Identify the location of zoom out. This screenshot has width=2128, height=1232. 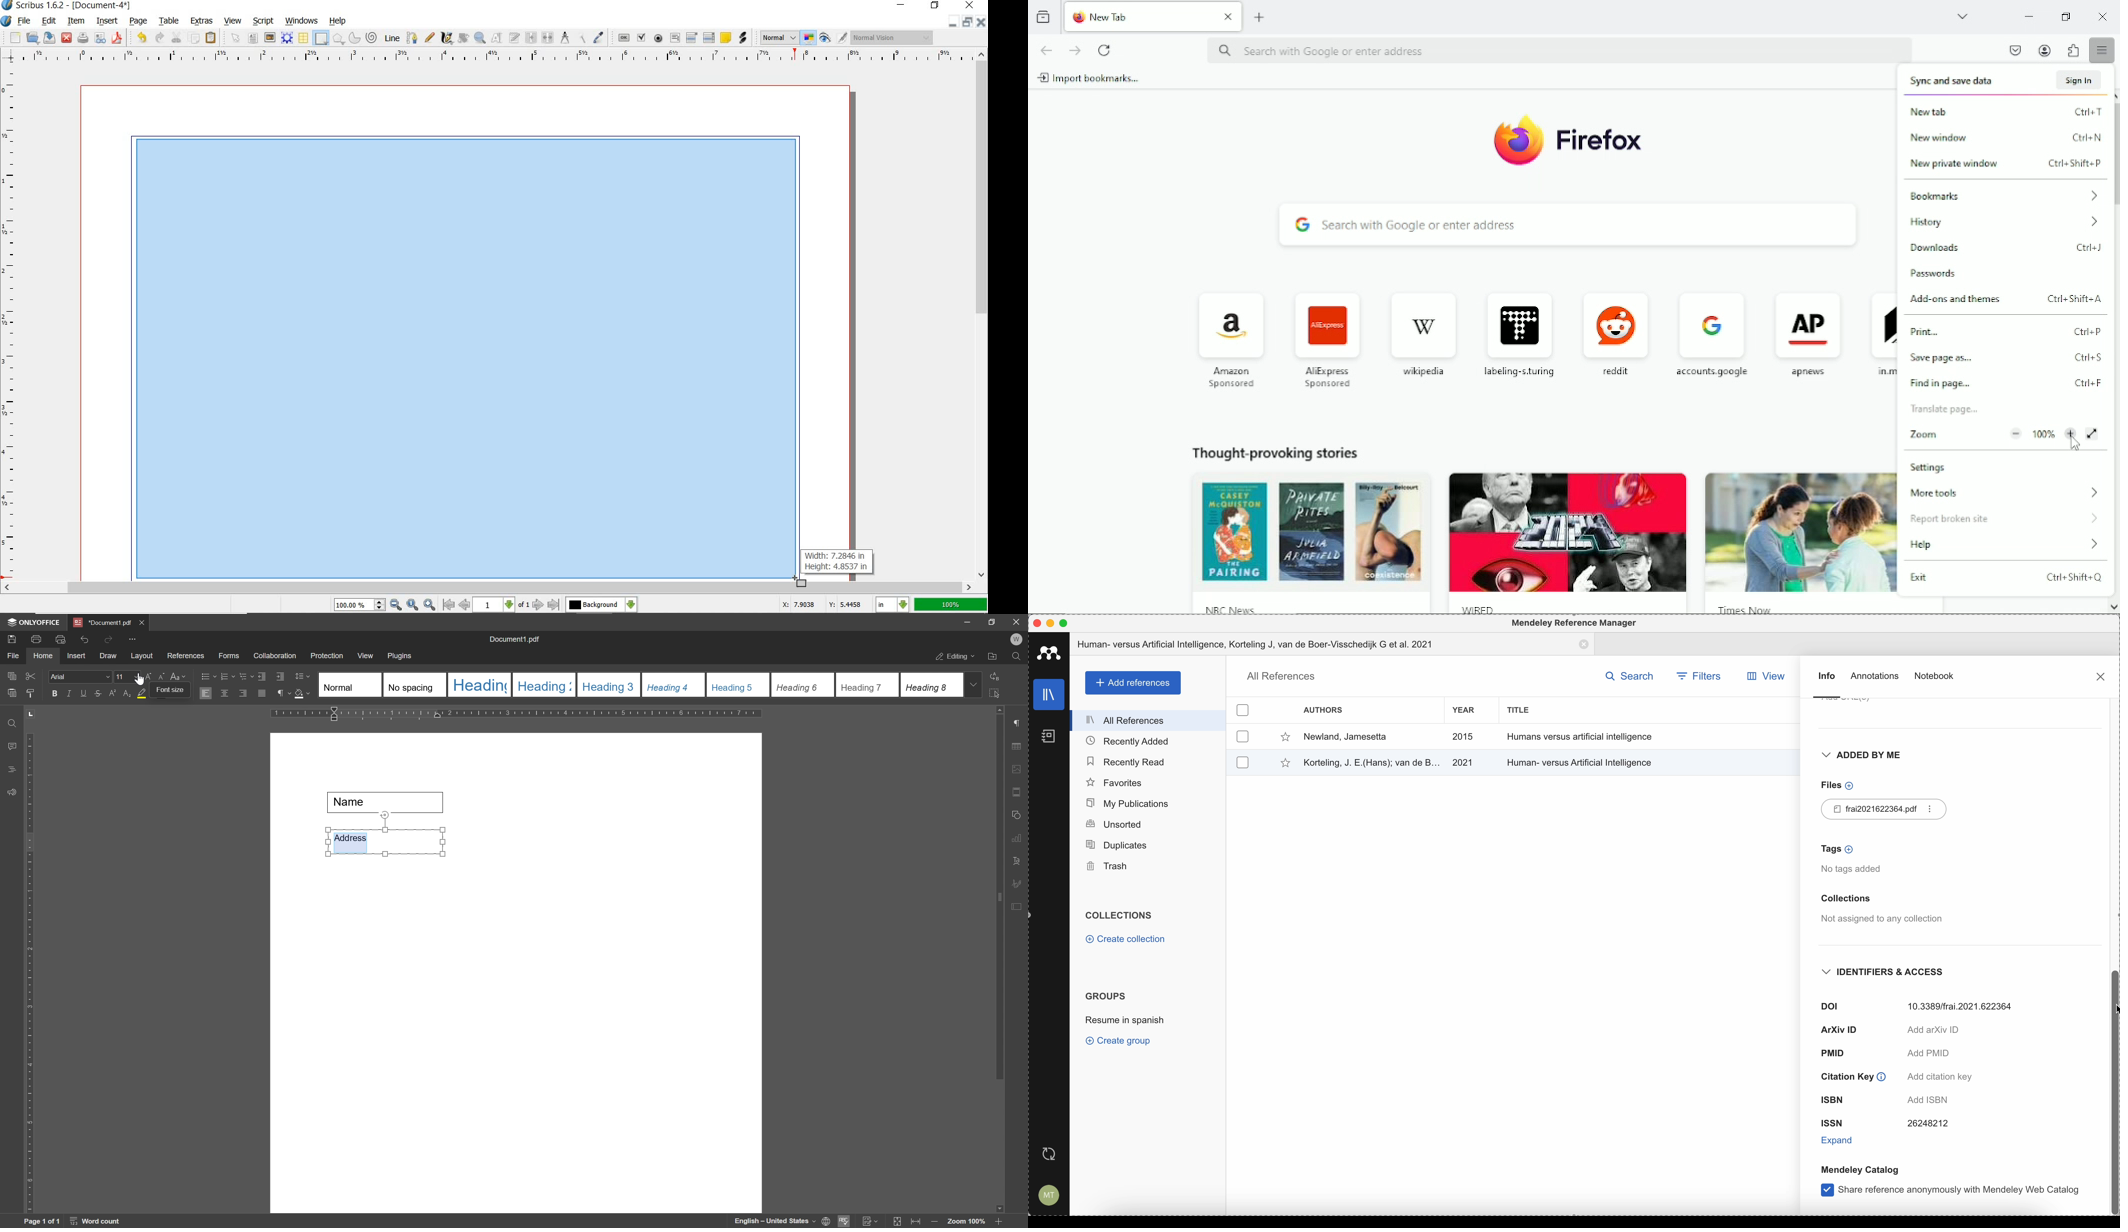
(937, 1222).